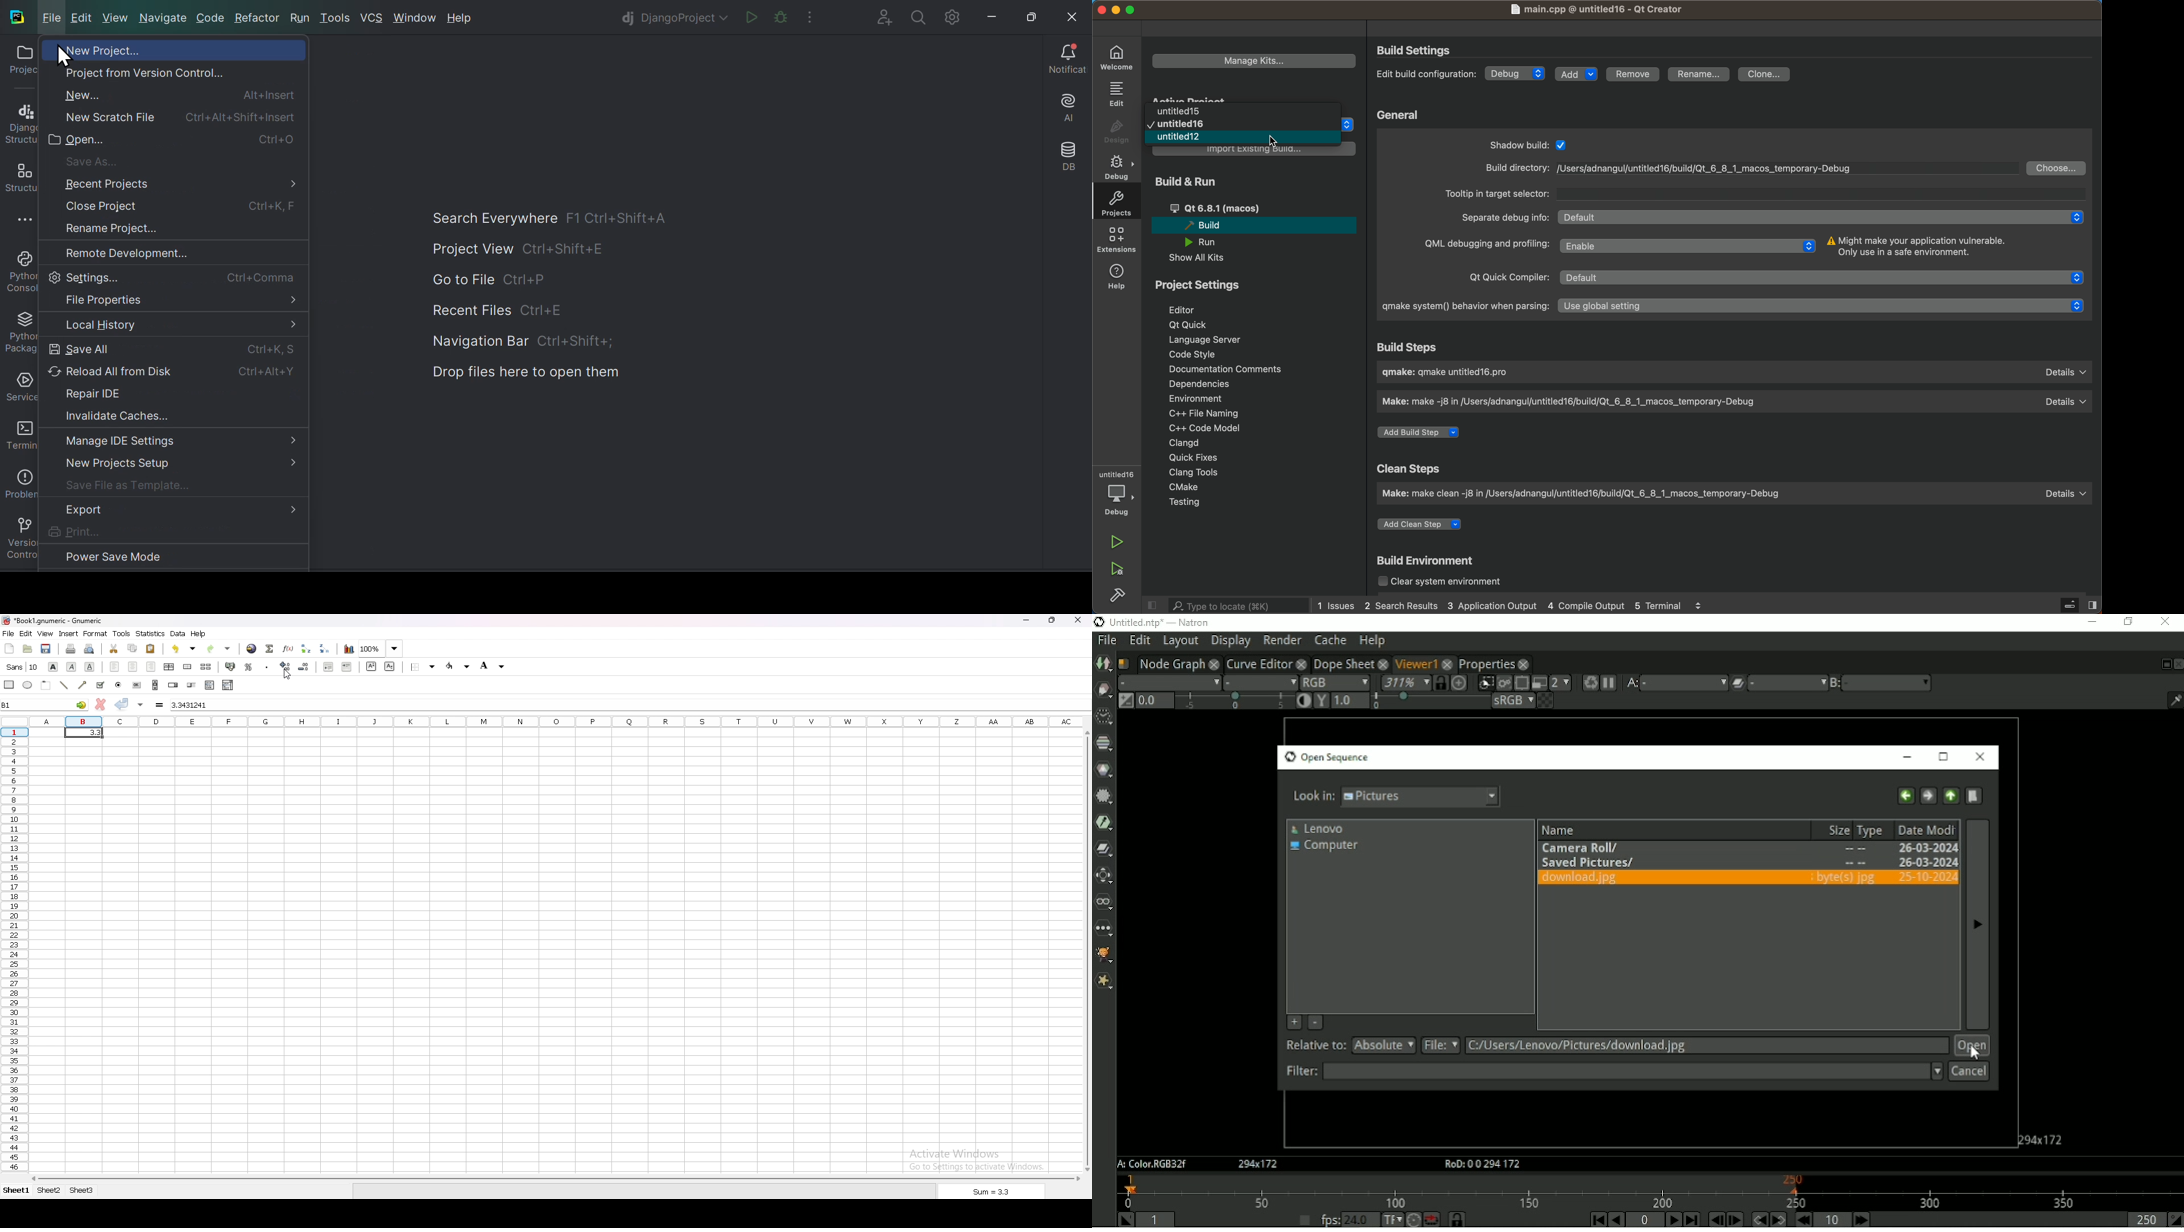  I want to click on arrowed line, so click(82, 685).